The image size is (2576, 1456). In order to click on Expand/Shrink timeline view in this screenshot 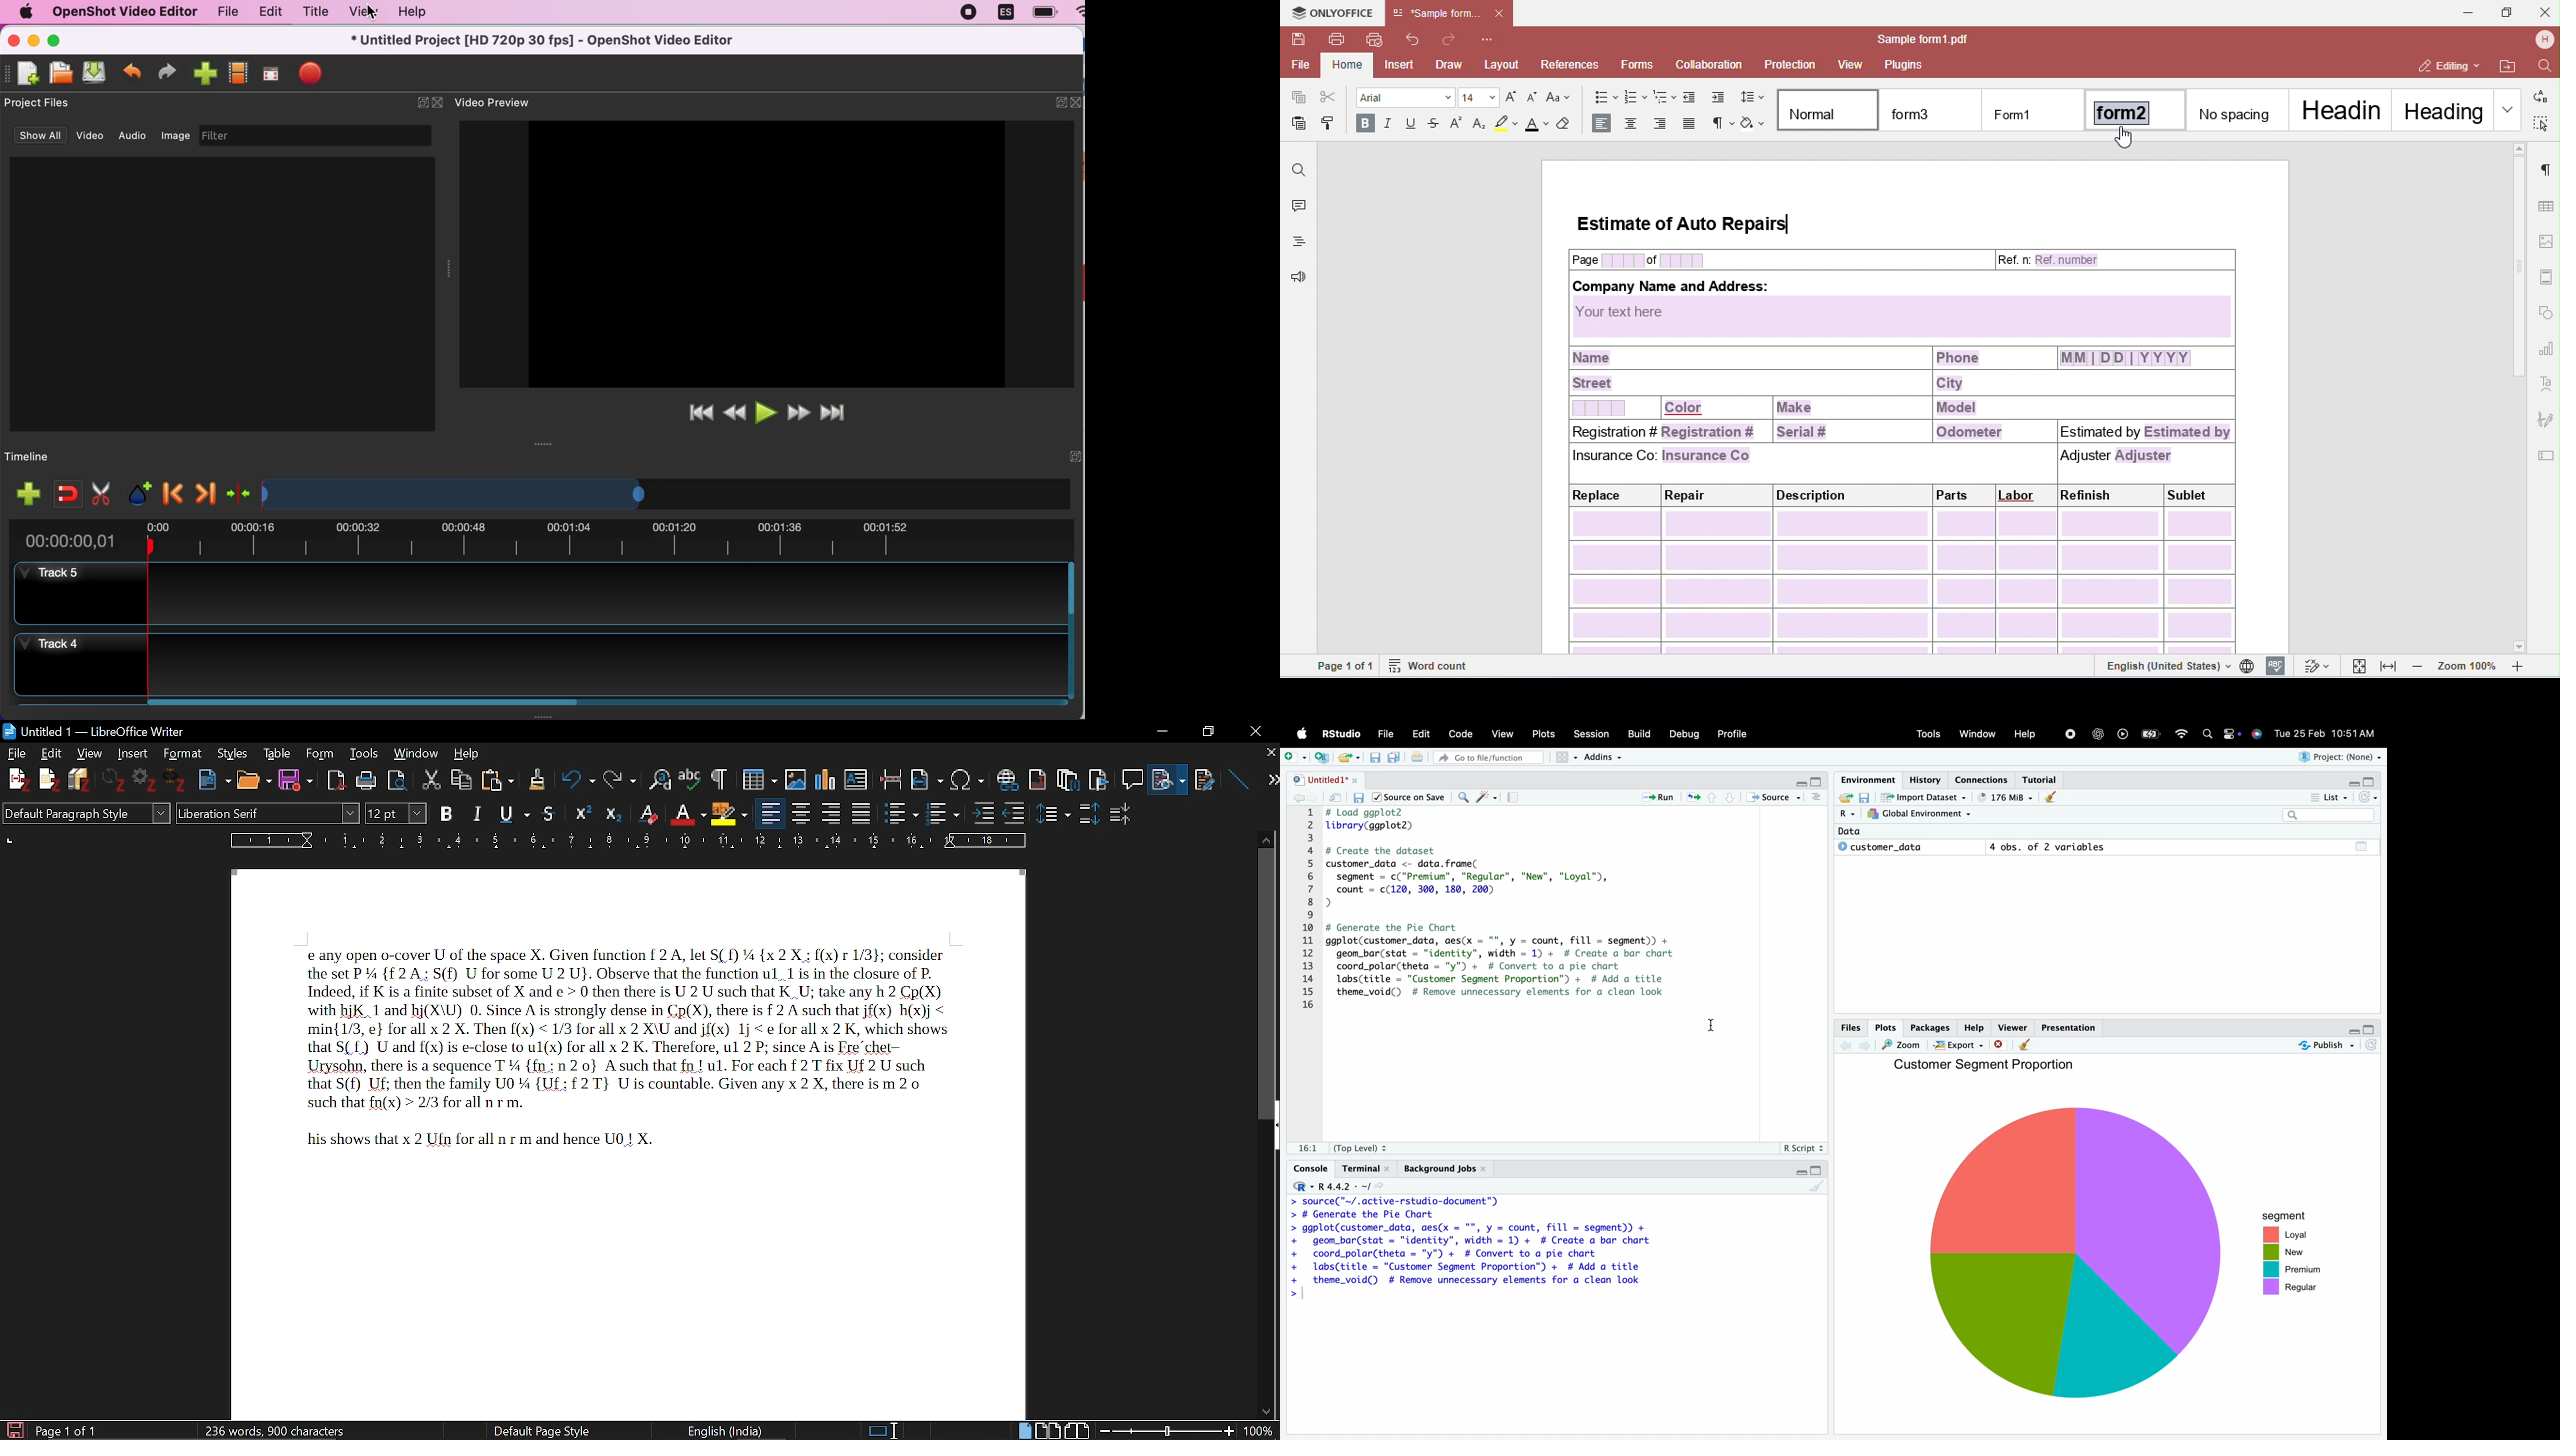, I will do `click(457, 494)`.